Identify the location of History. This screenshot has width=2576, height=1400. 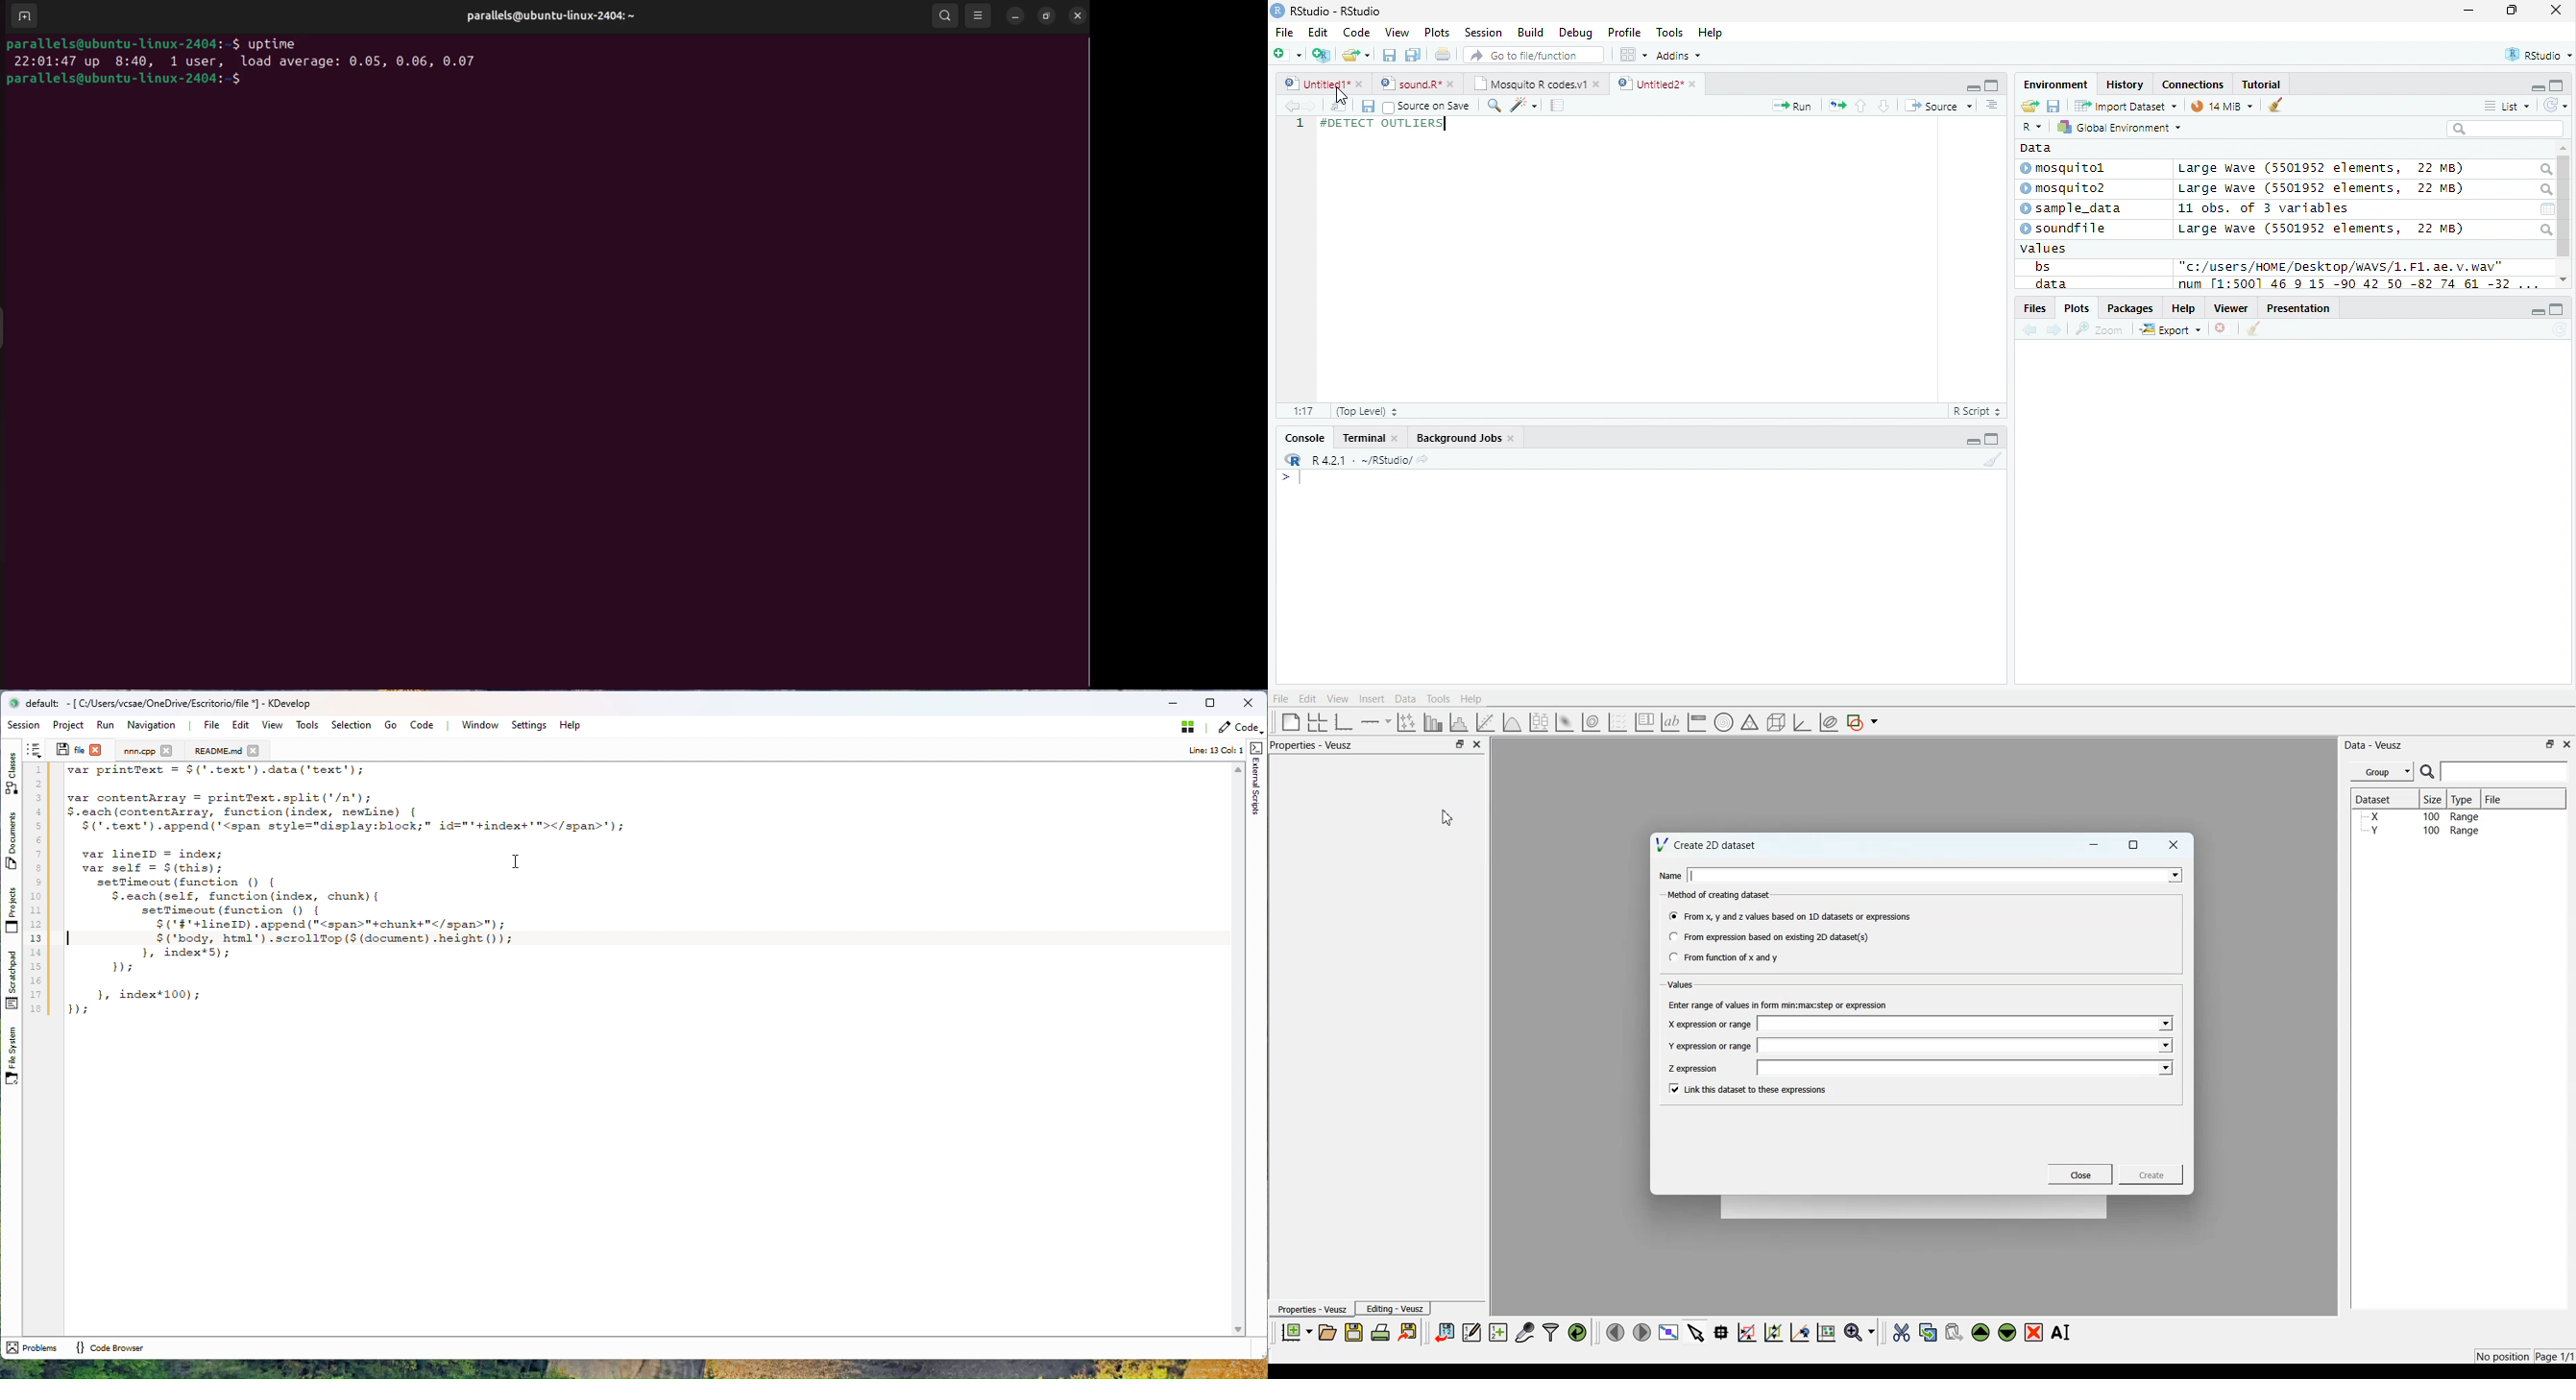
(2125, 85).